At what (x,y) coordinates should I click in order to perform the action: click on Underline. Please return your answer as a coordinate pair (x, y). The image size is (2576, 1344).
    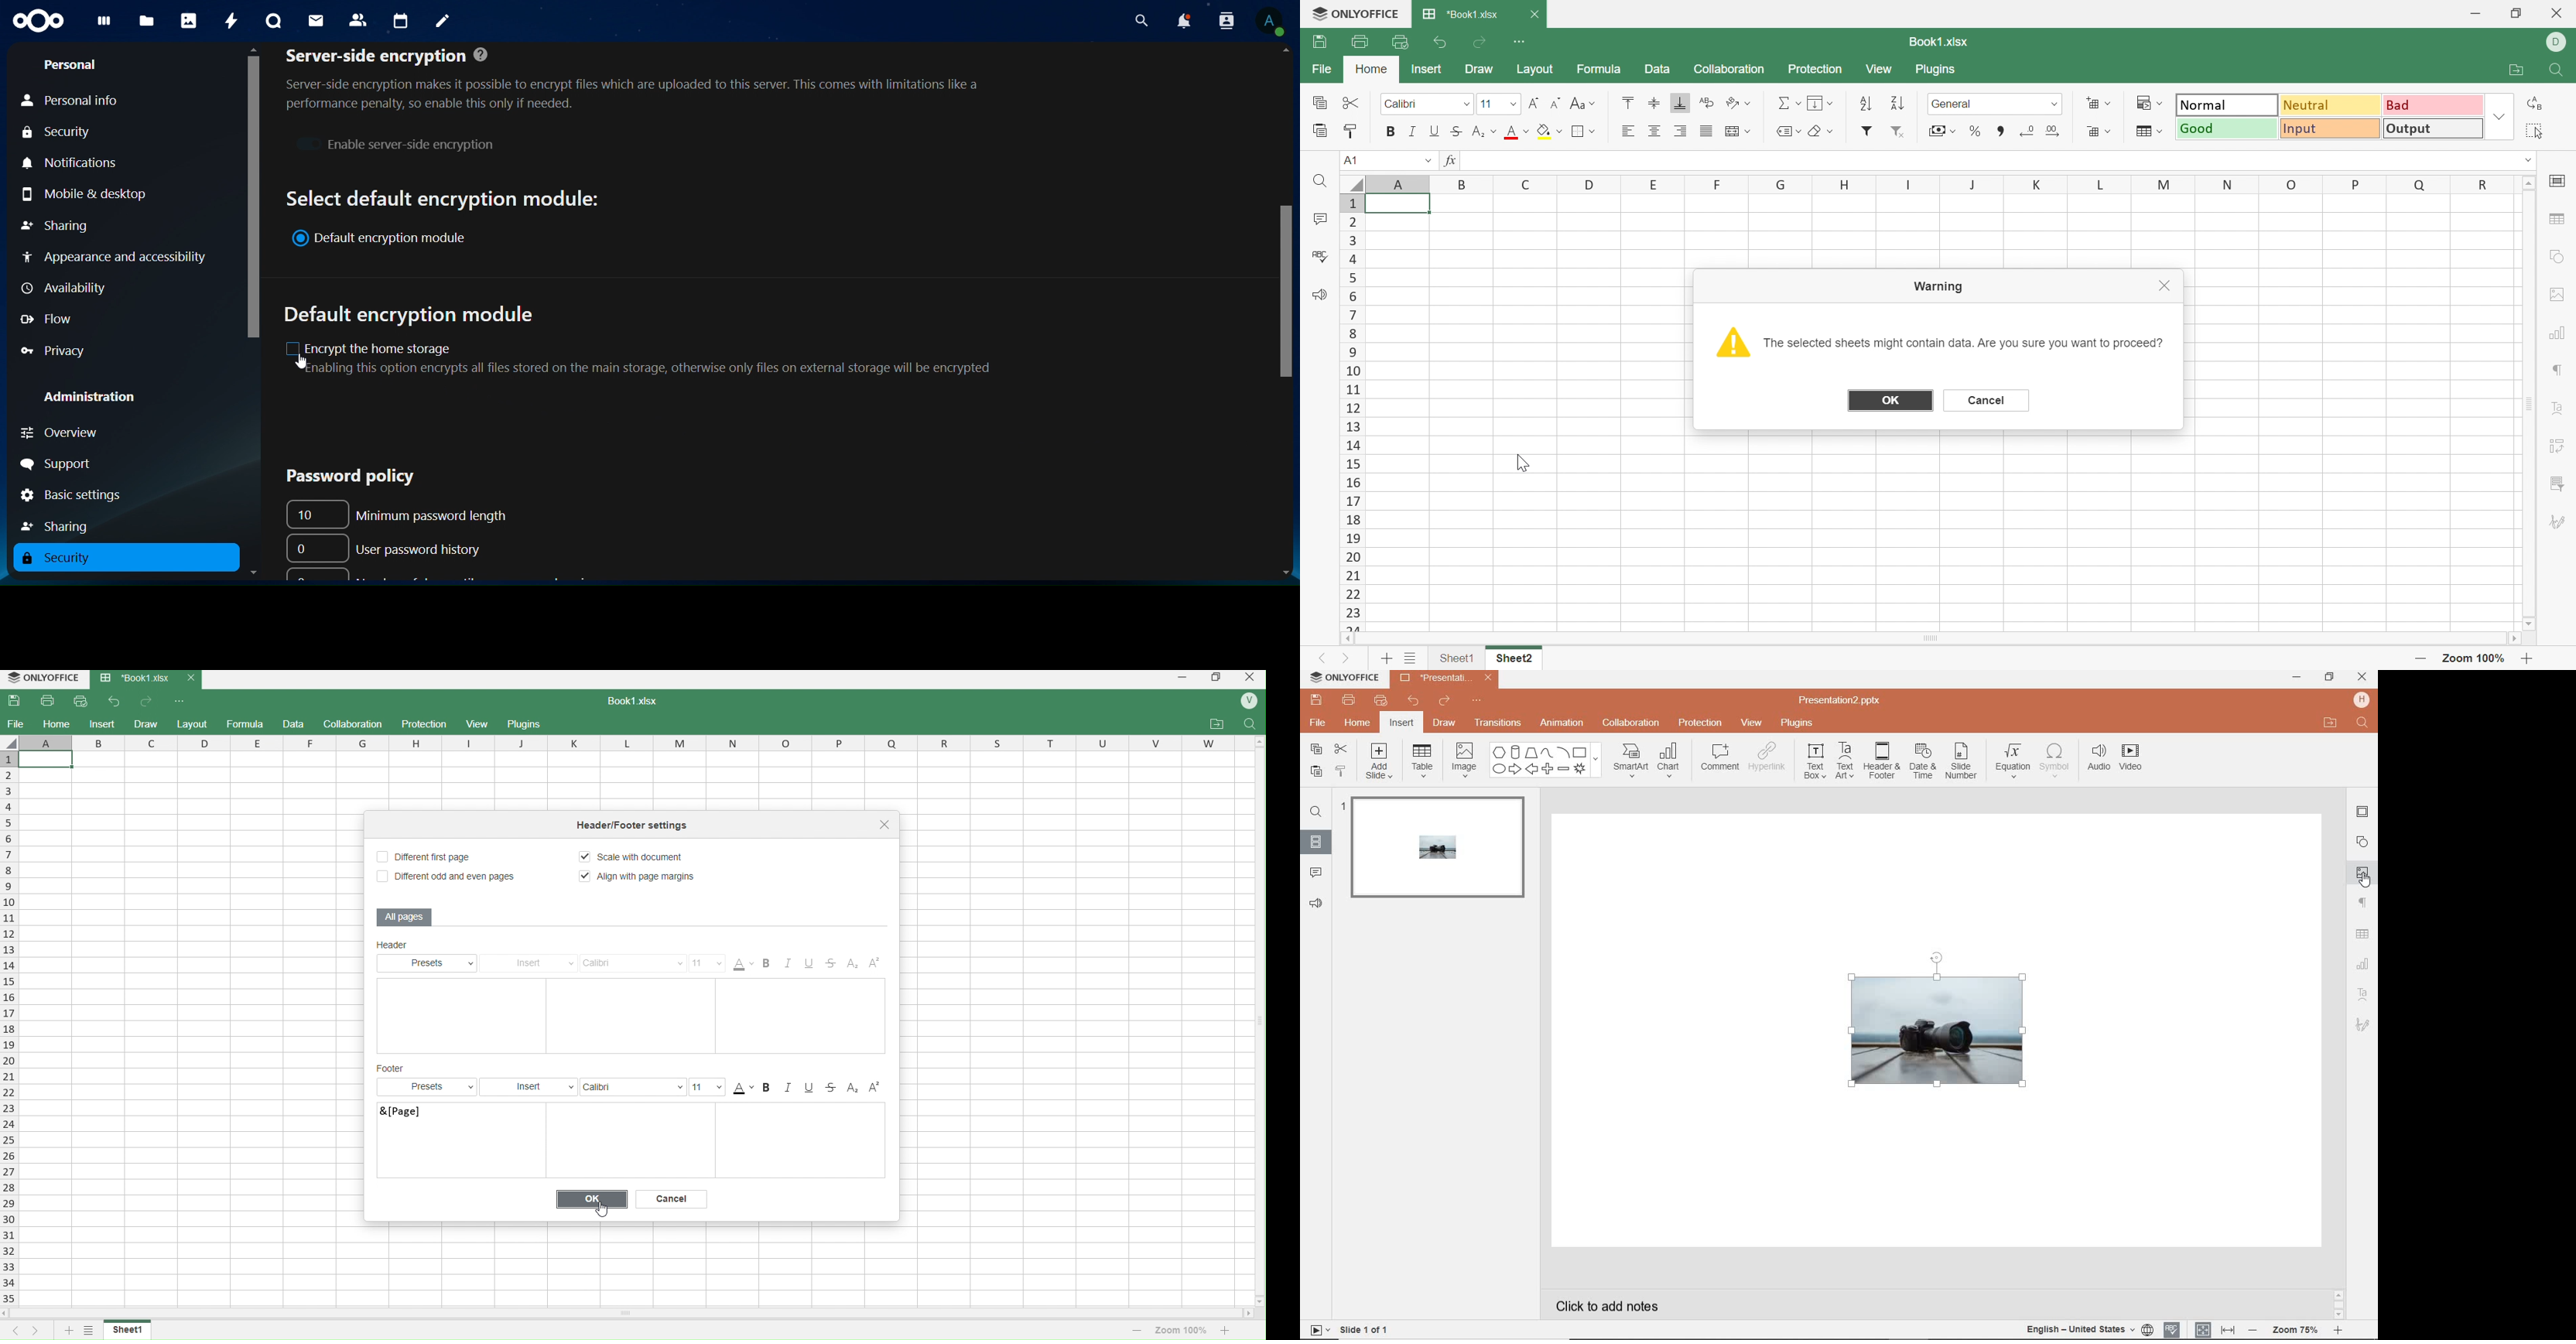
    Looking at the image, I should click on (814, 965).